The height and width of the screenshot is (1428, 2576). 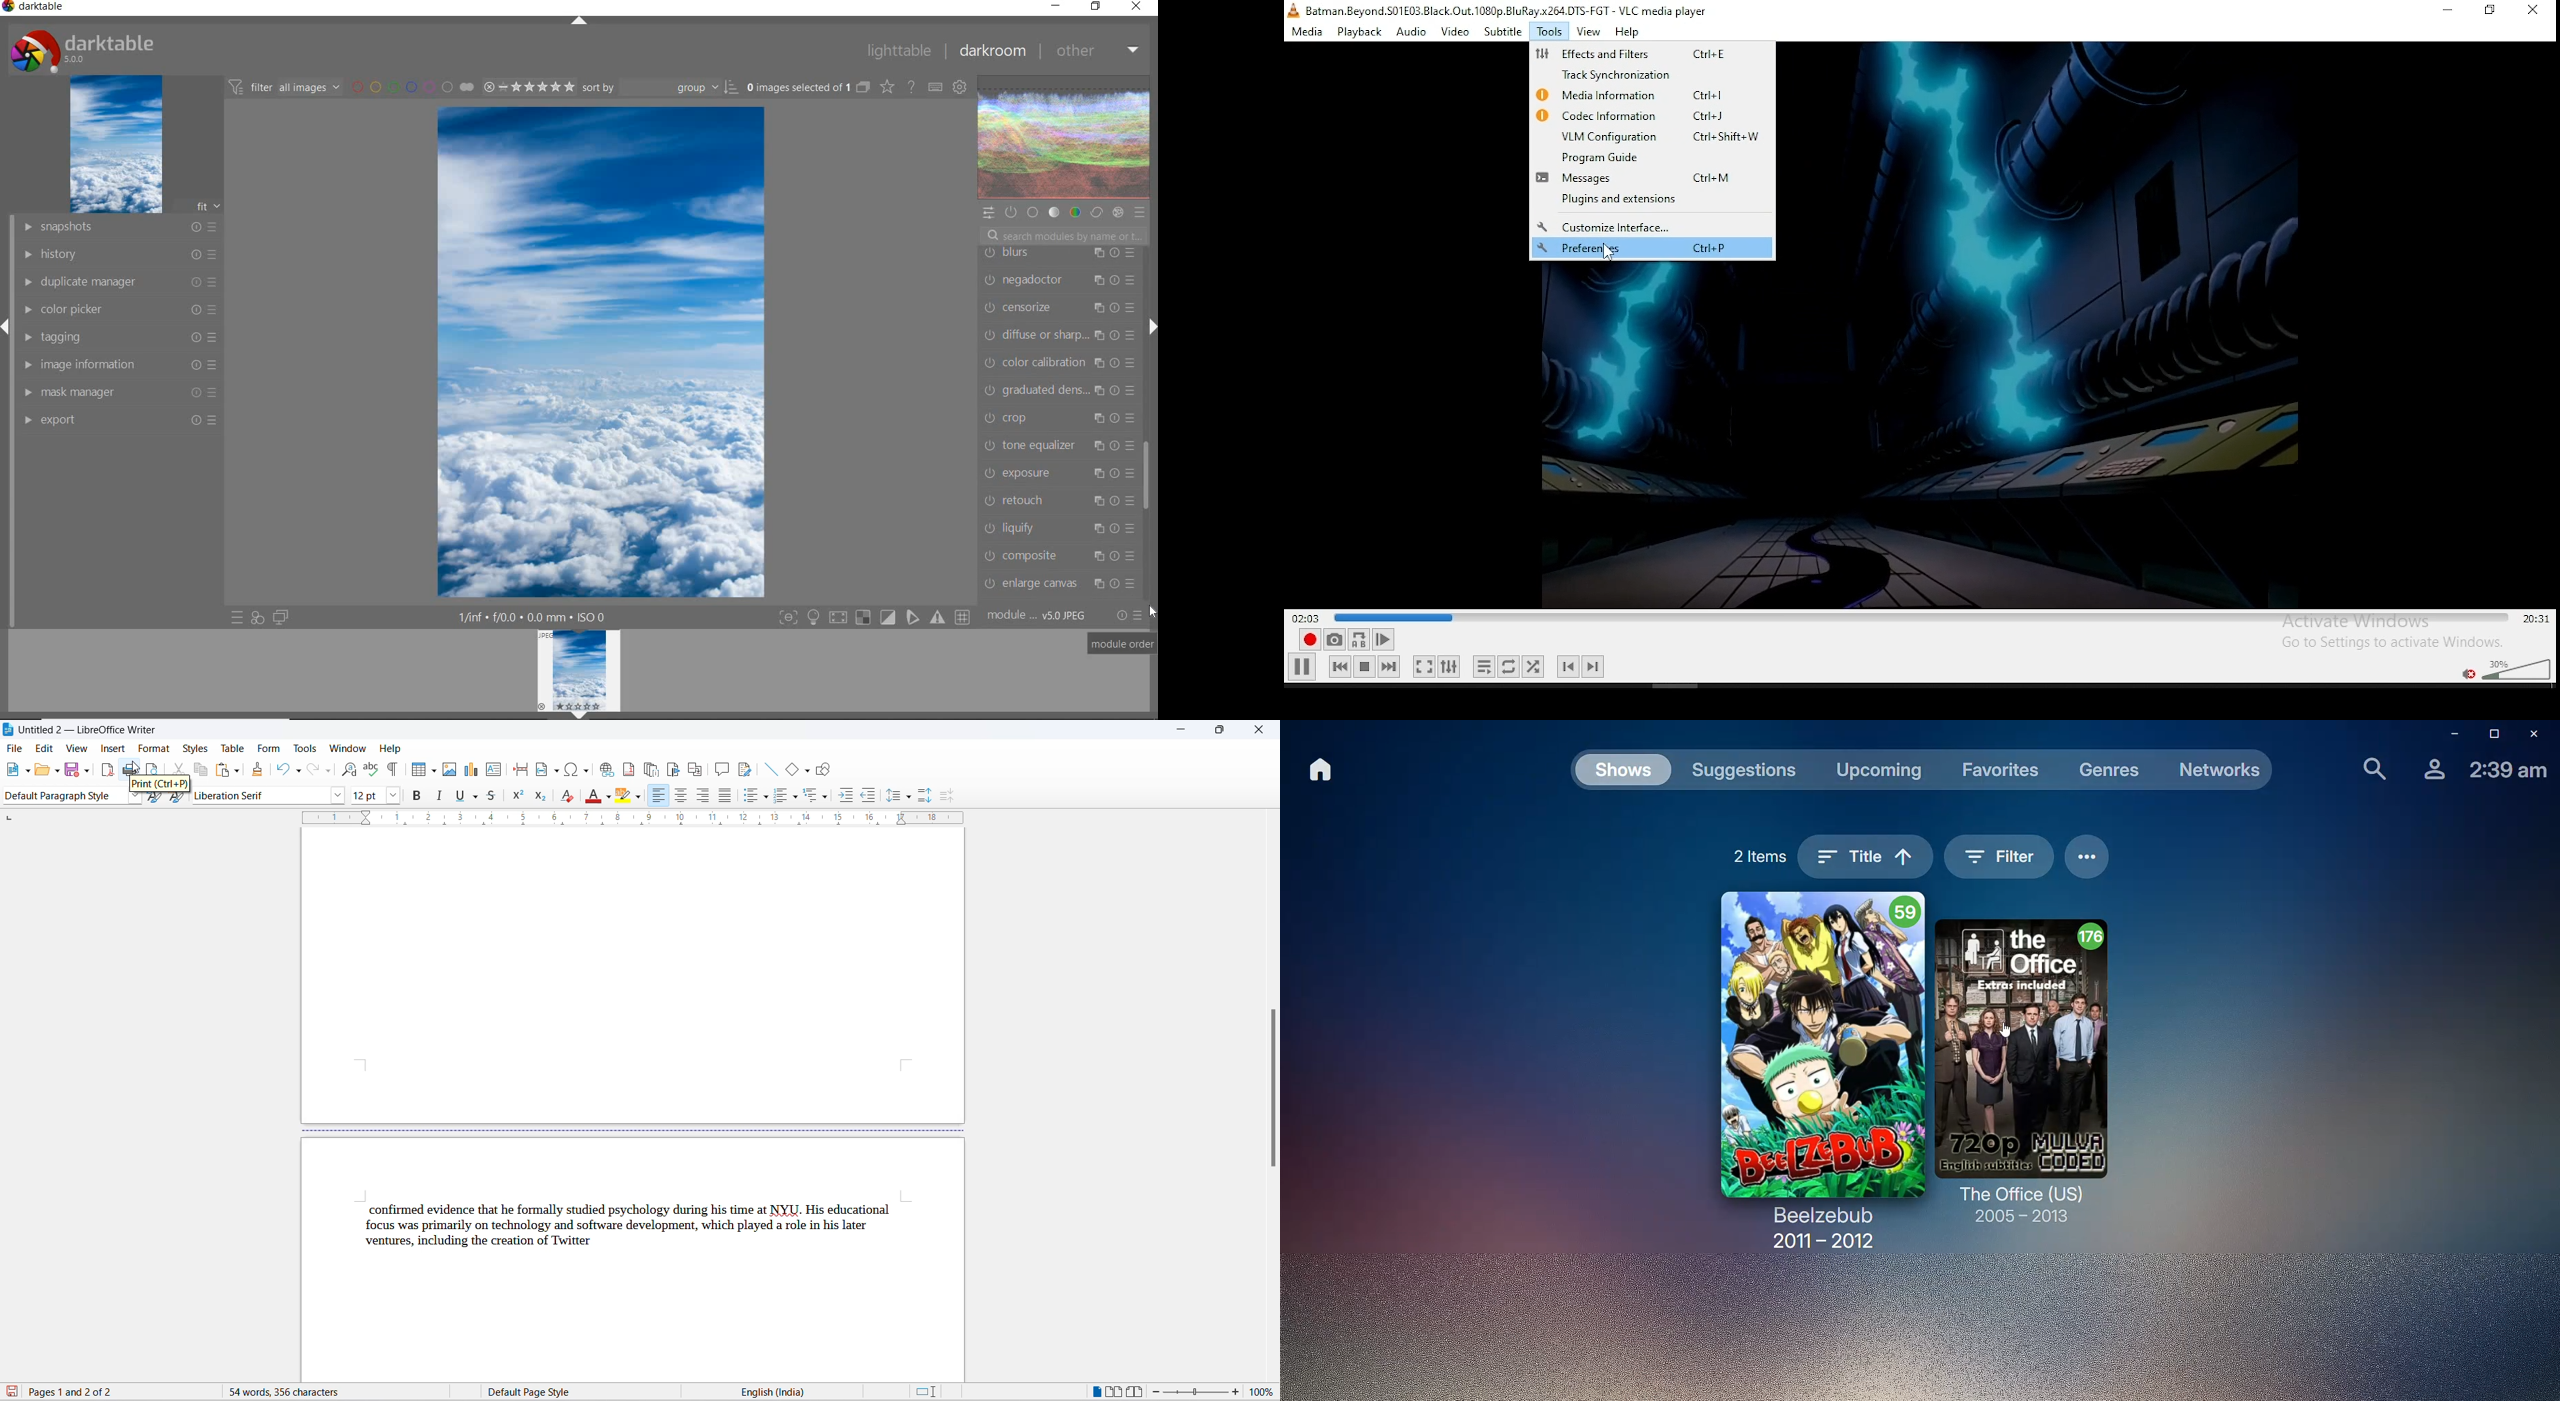 What do you see at coordinates (1649, 94) in the screenshot?
I see `media information` at bounding box center [1649, 94].